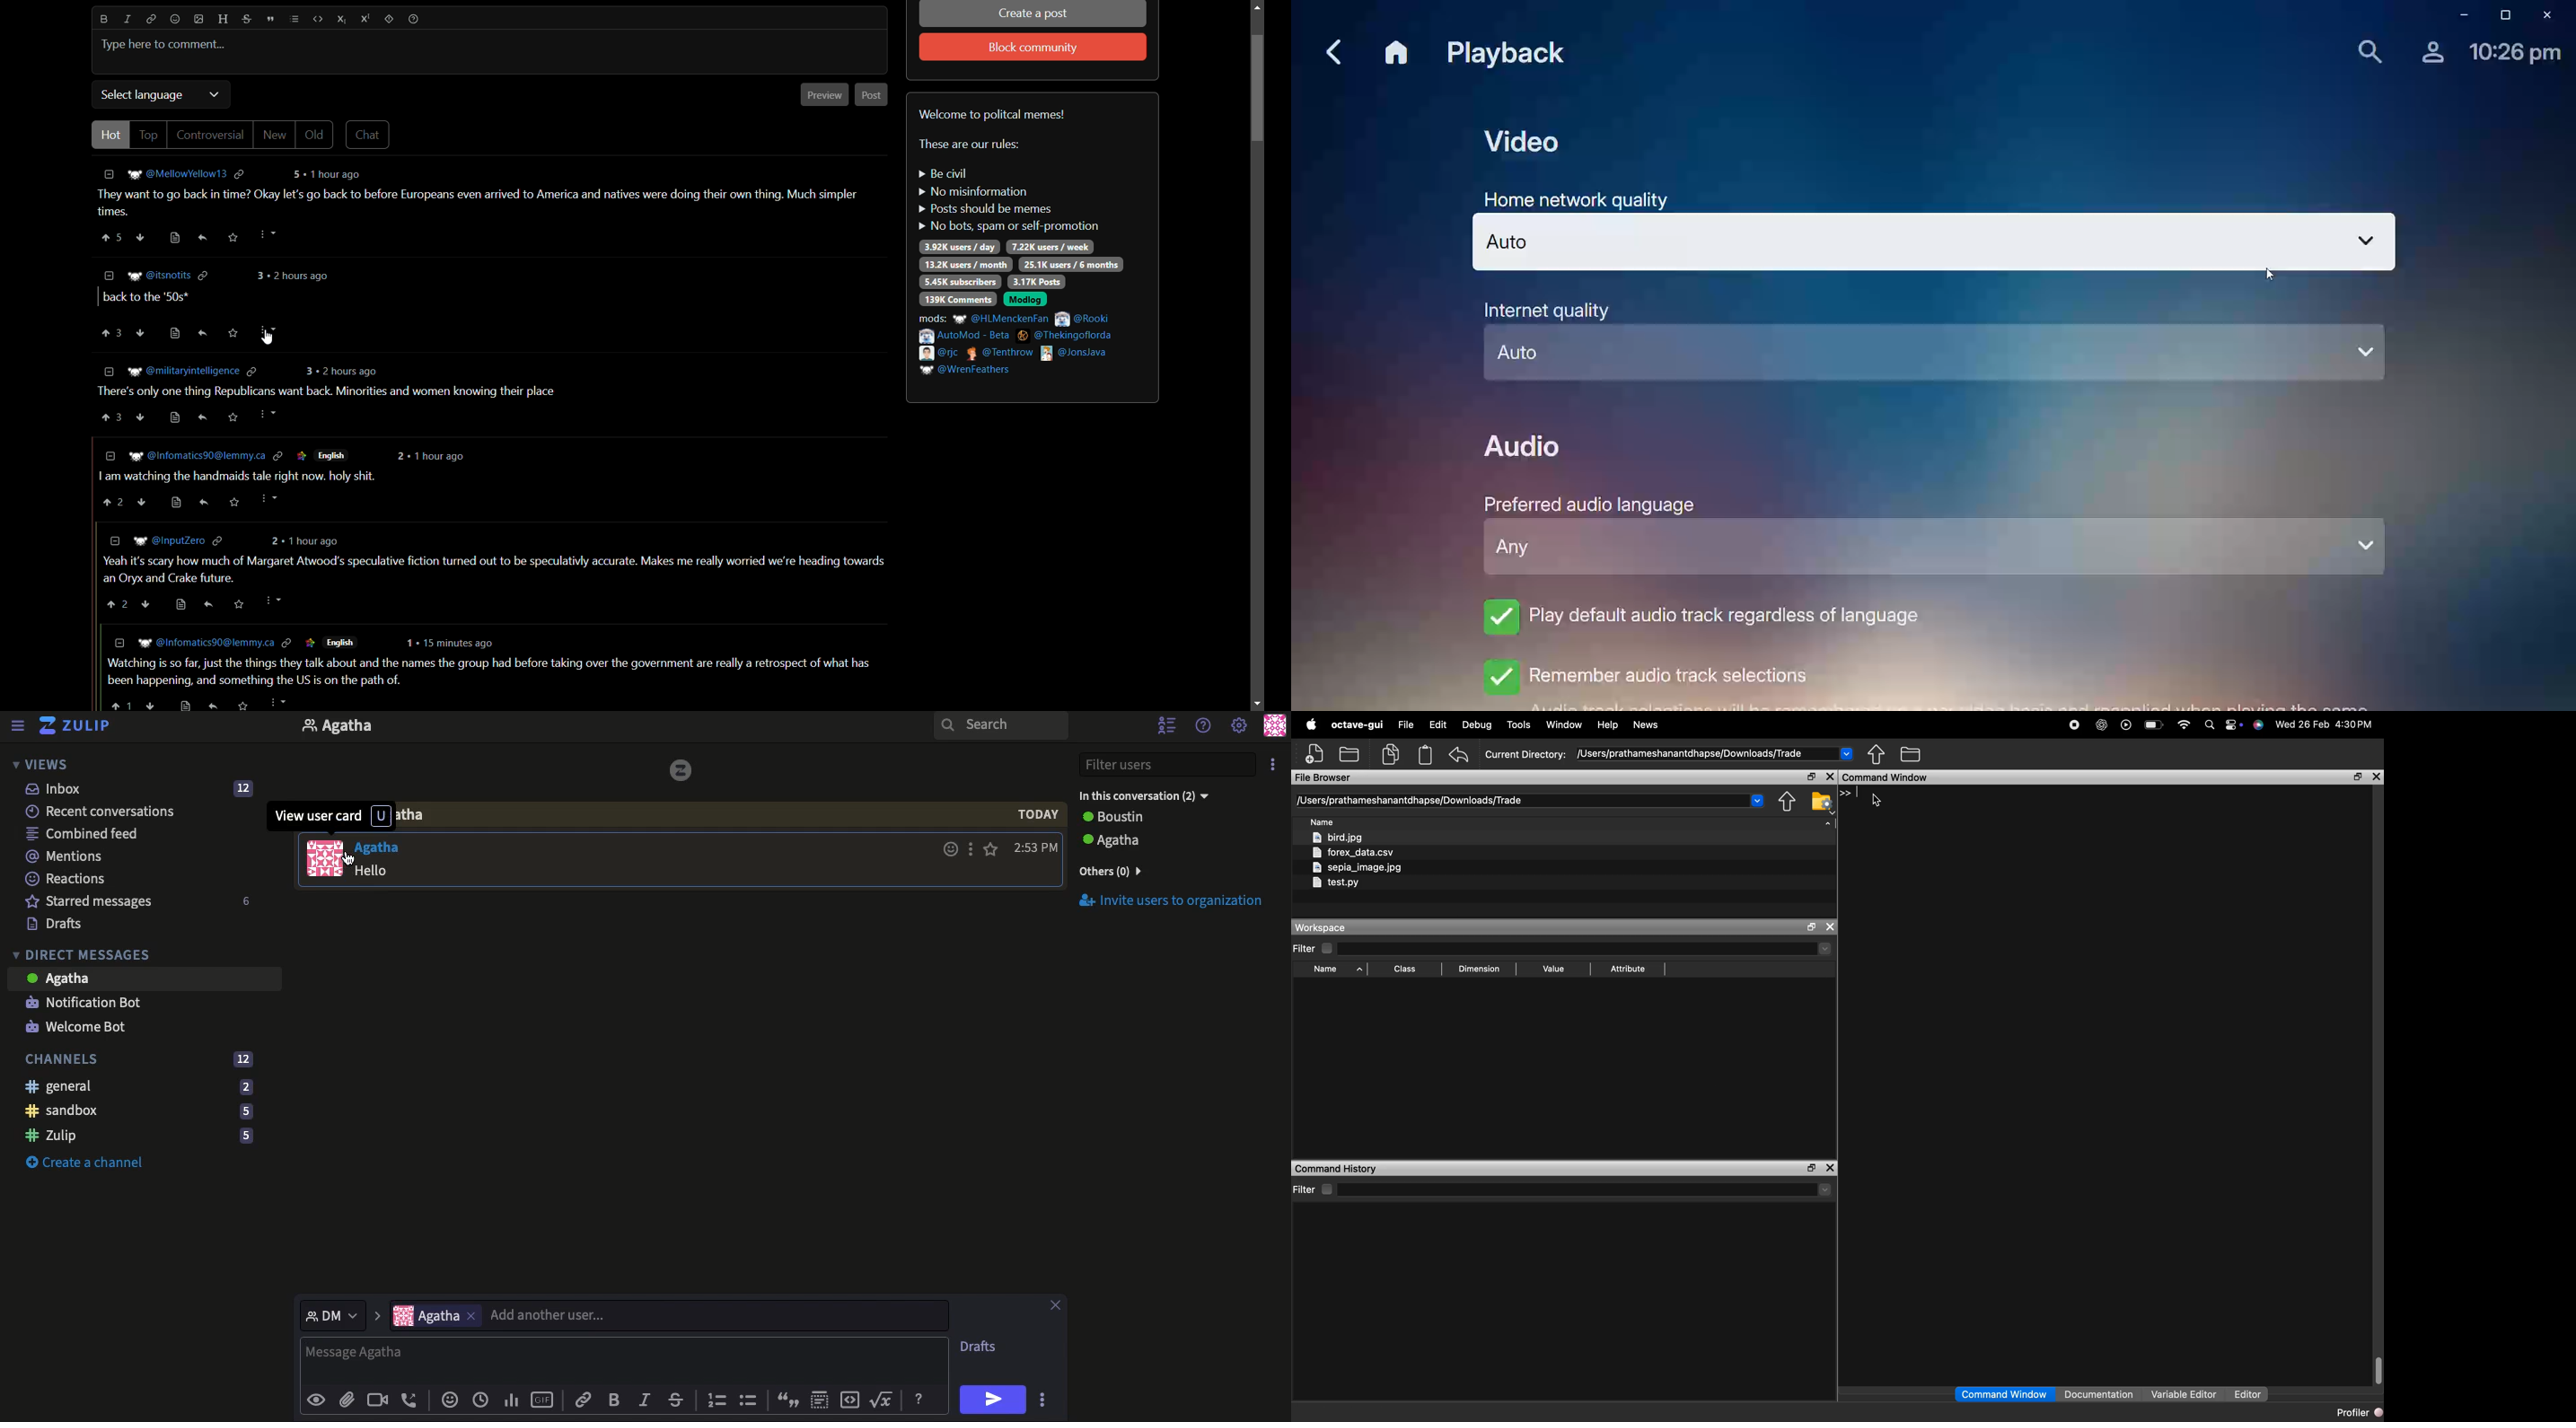  Describe the element at coordinates (1609, 725) in the screenshot. I see `help` at that location.